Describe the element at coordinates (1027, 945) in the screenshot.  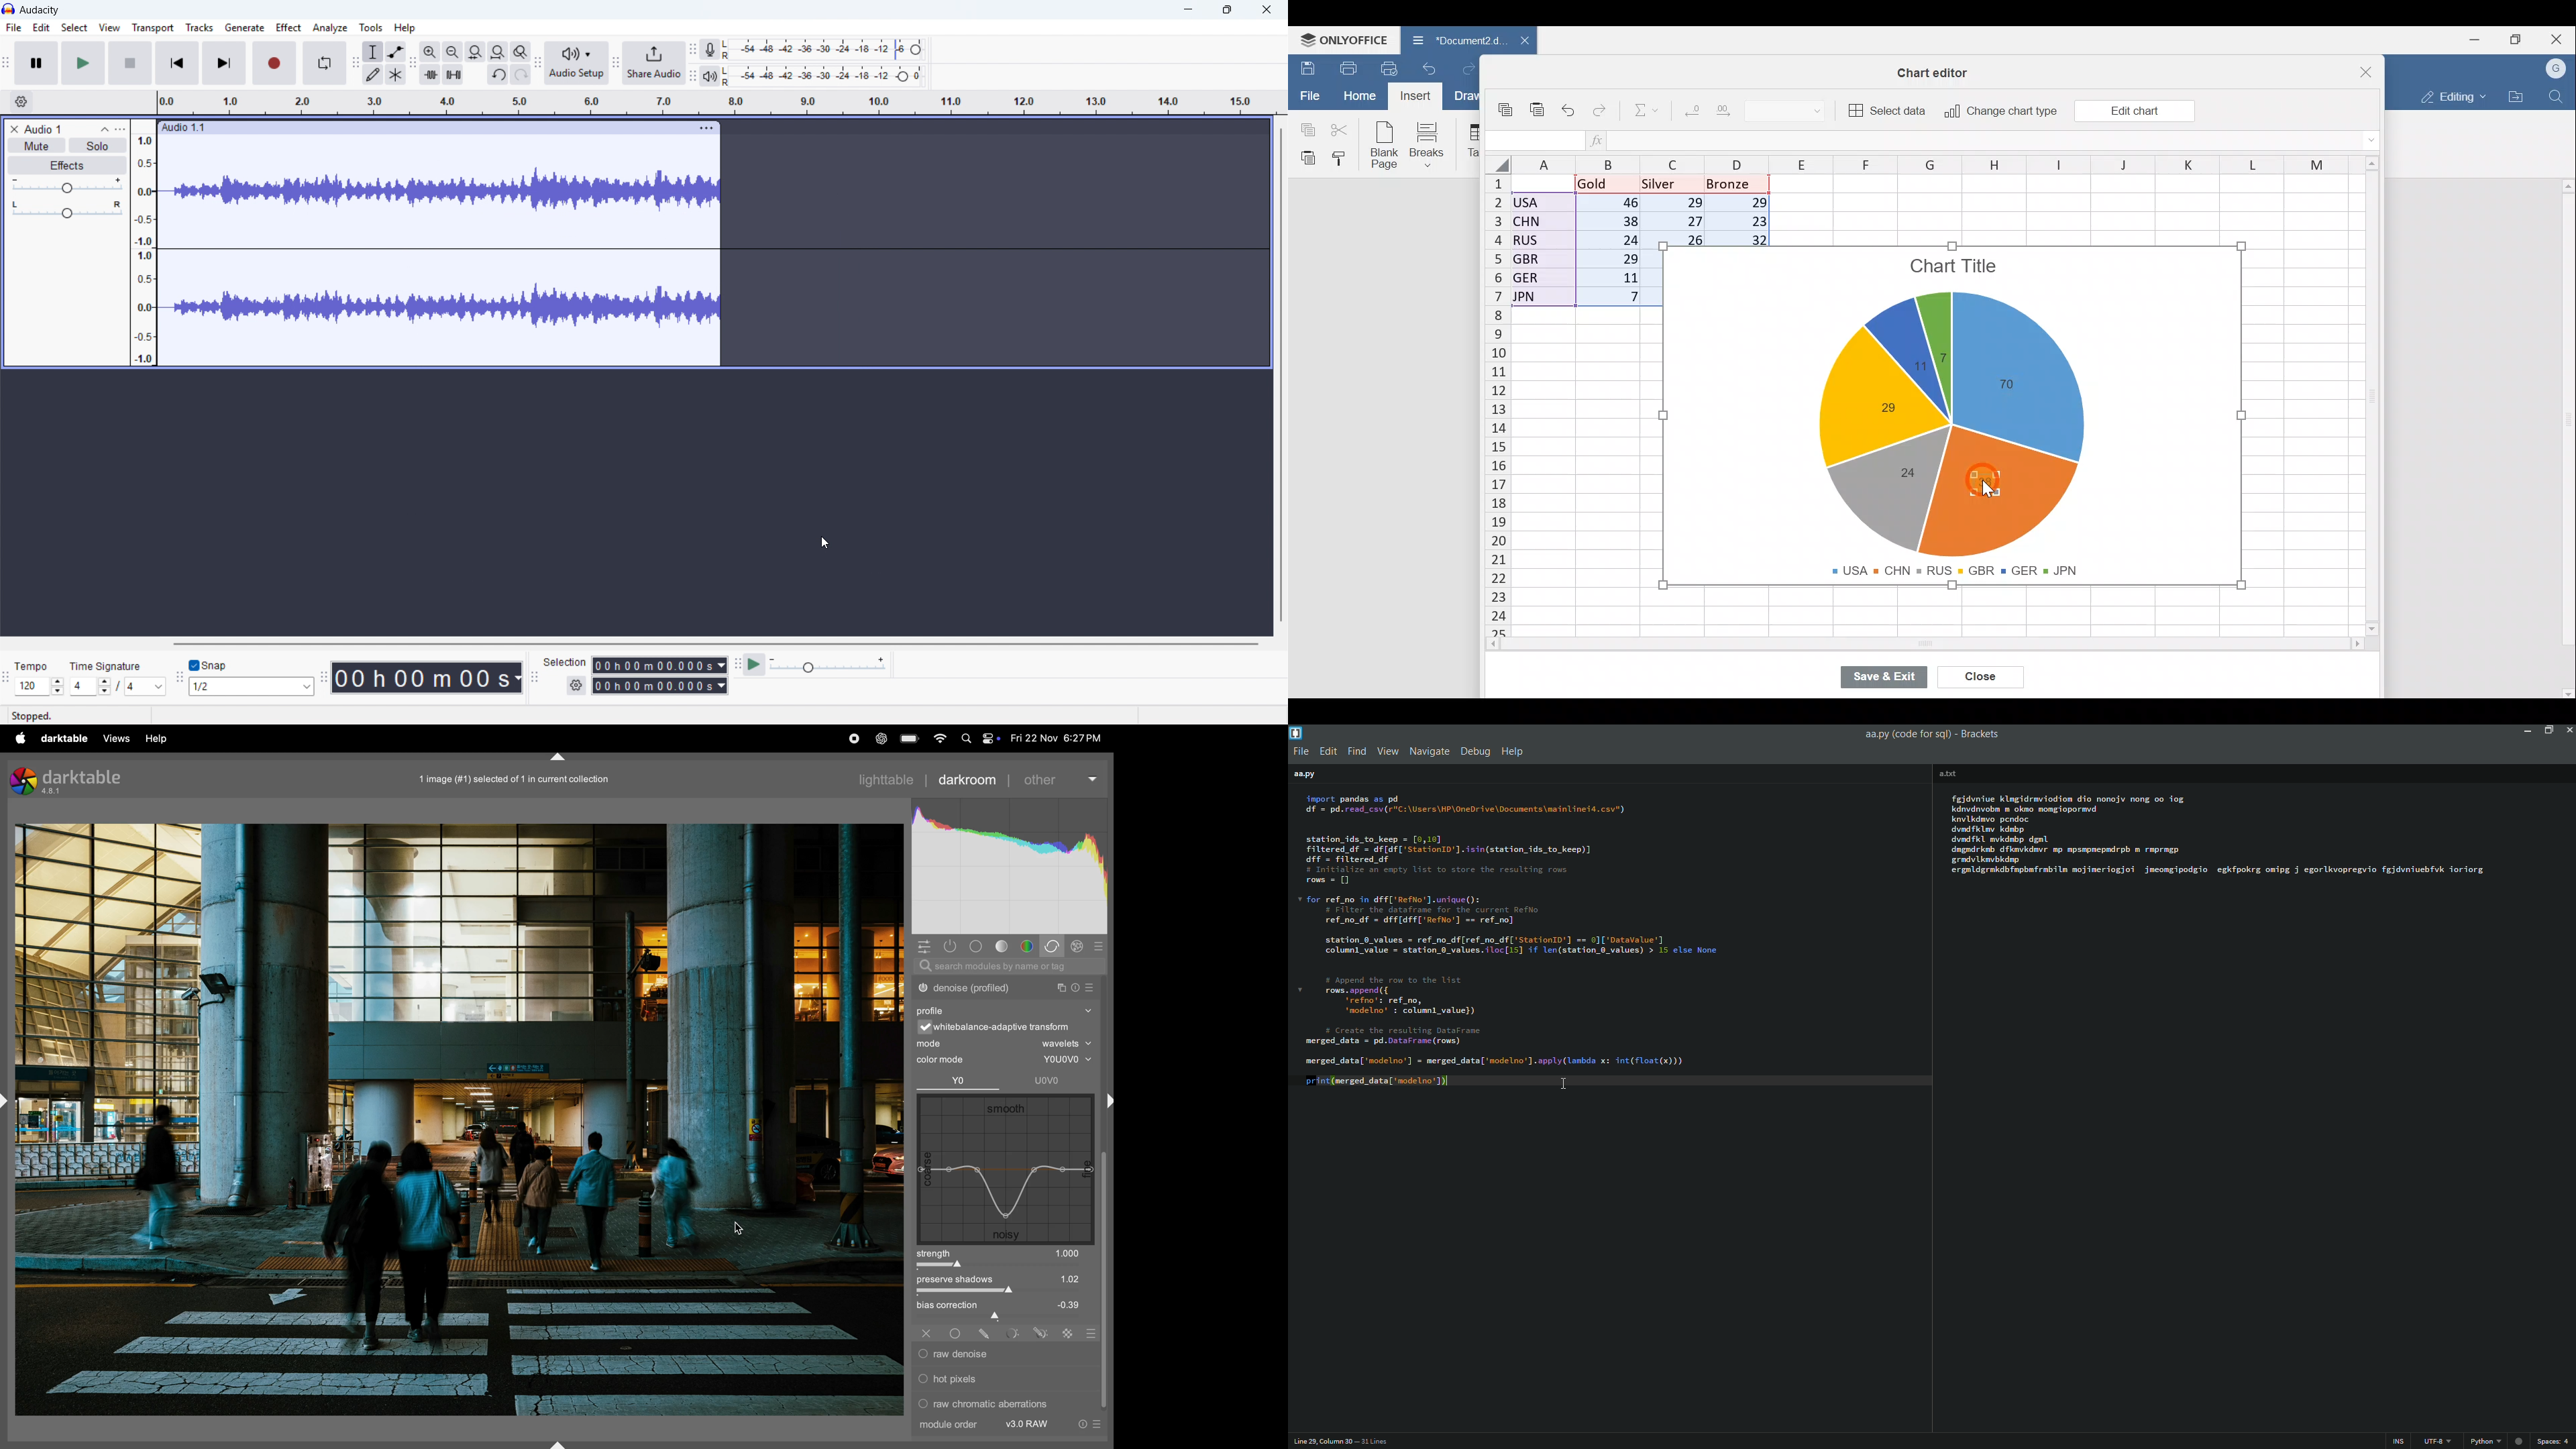
I see `color` at that location.